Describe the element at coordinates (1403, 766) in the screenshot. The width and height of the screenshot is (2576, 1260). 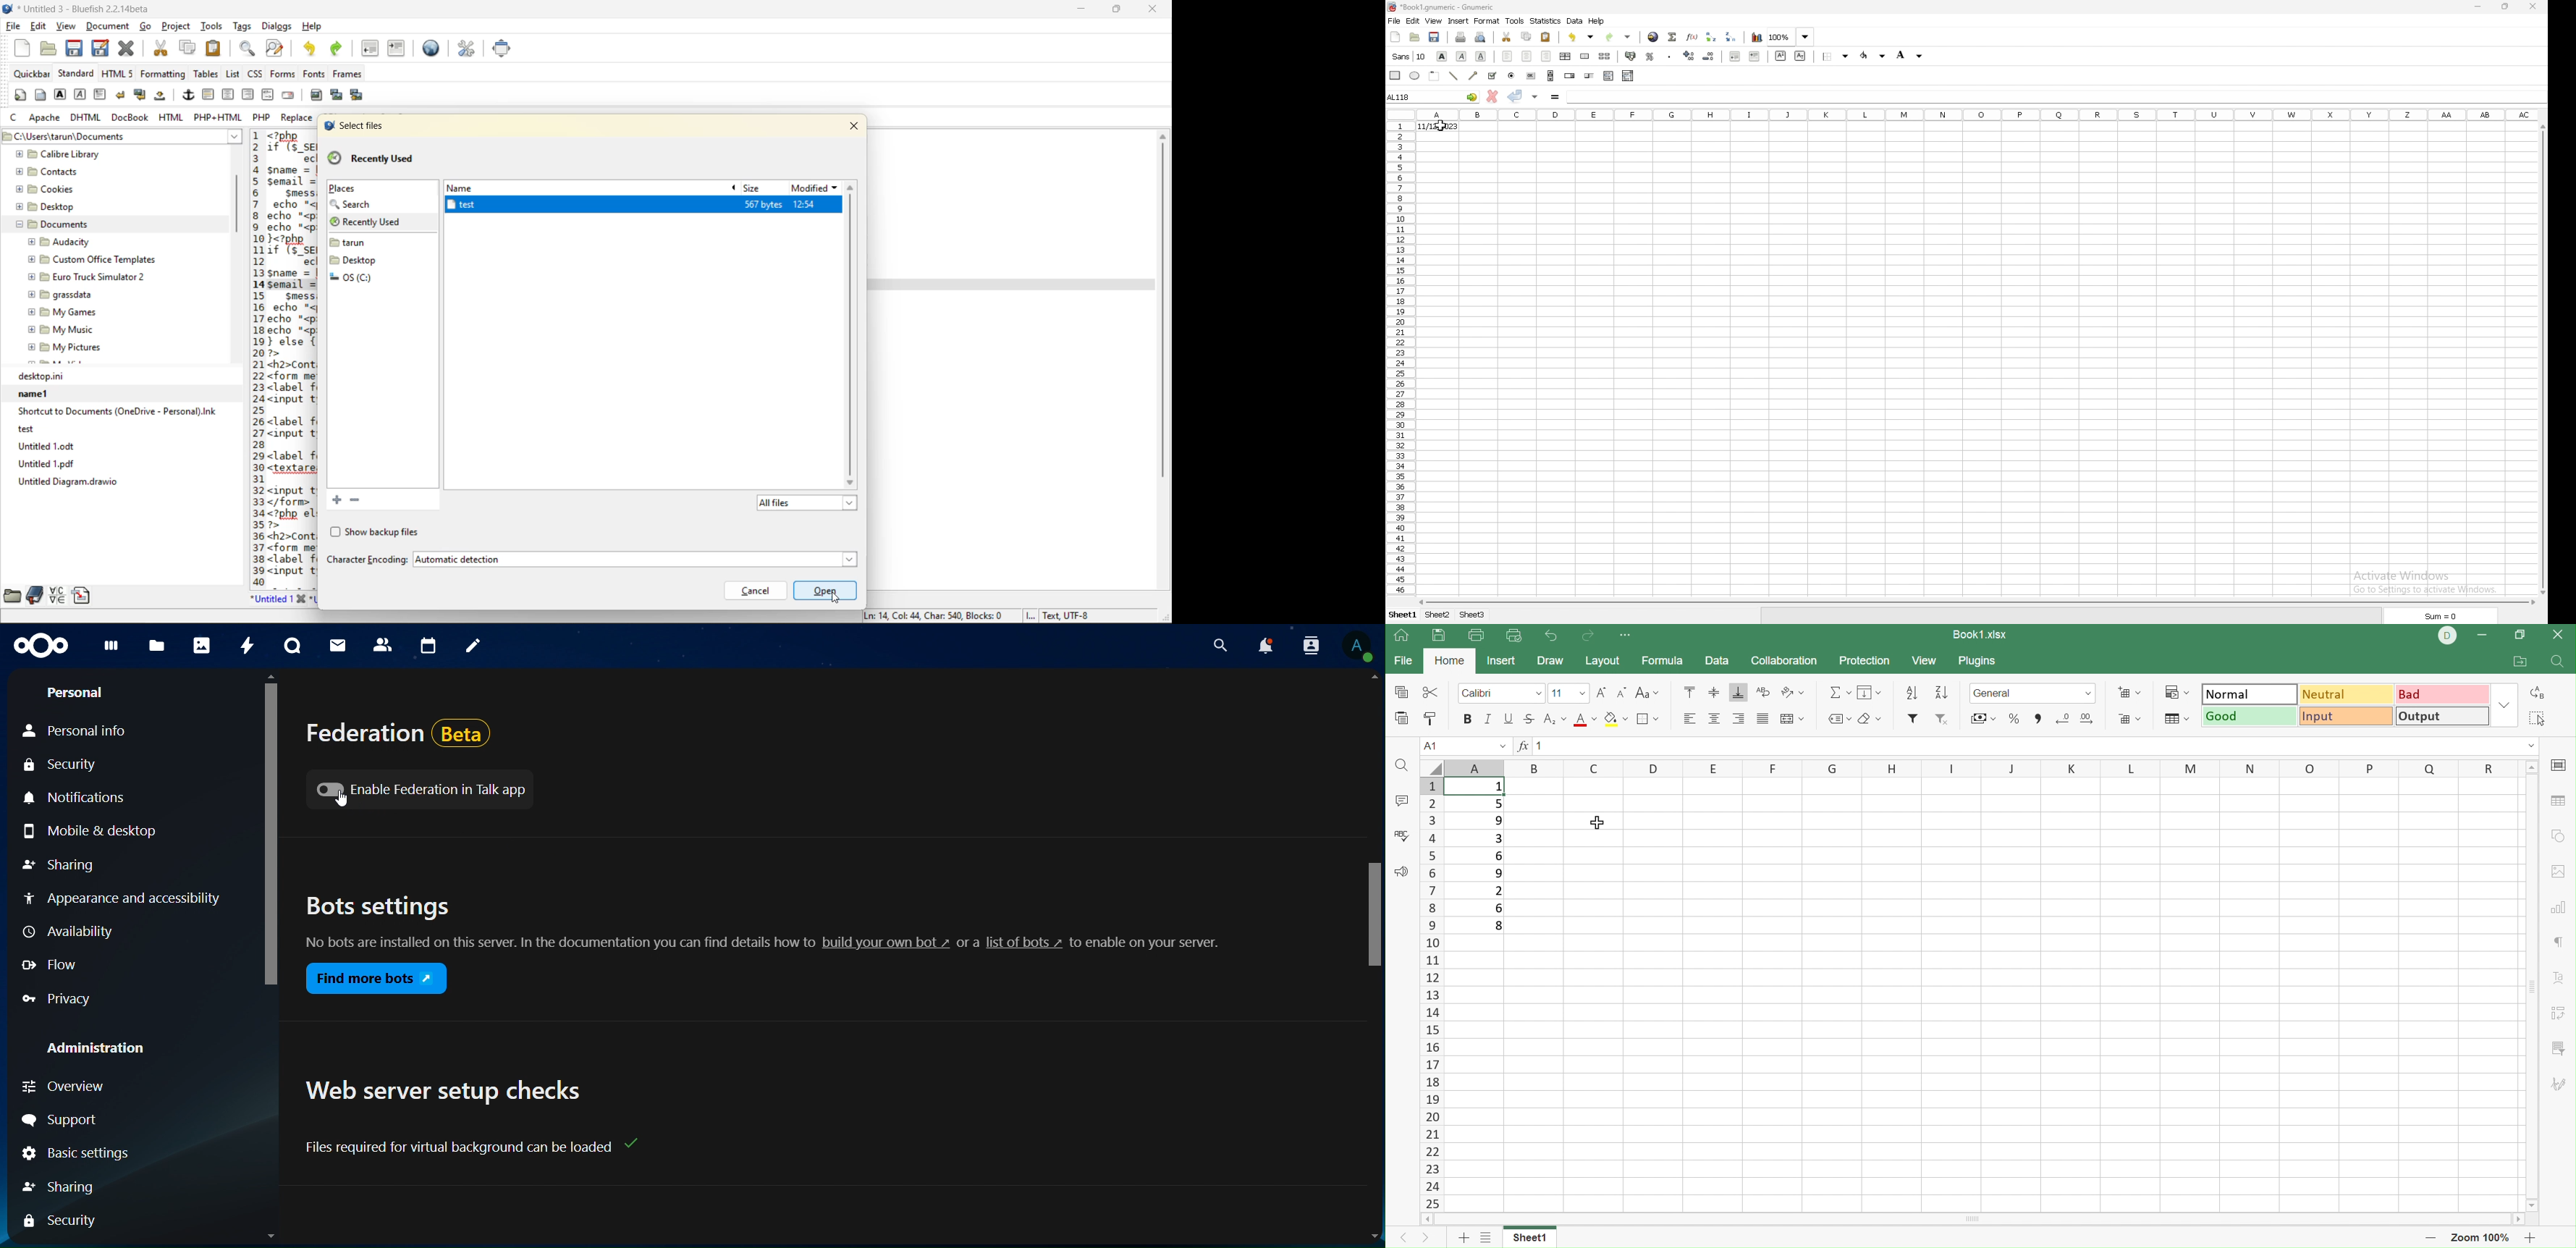
I see `Find` at that location.